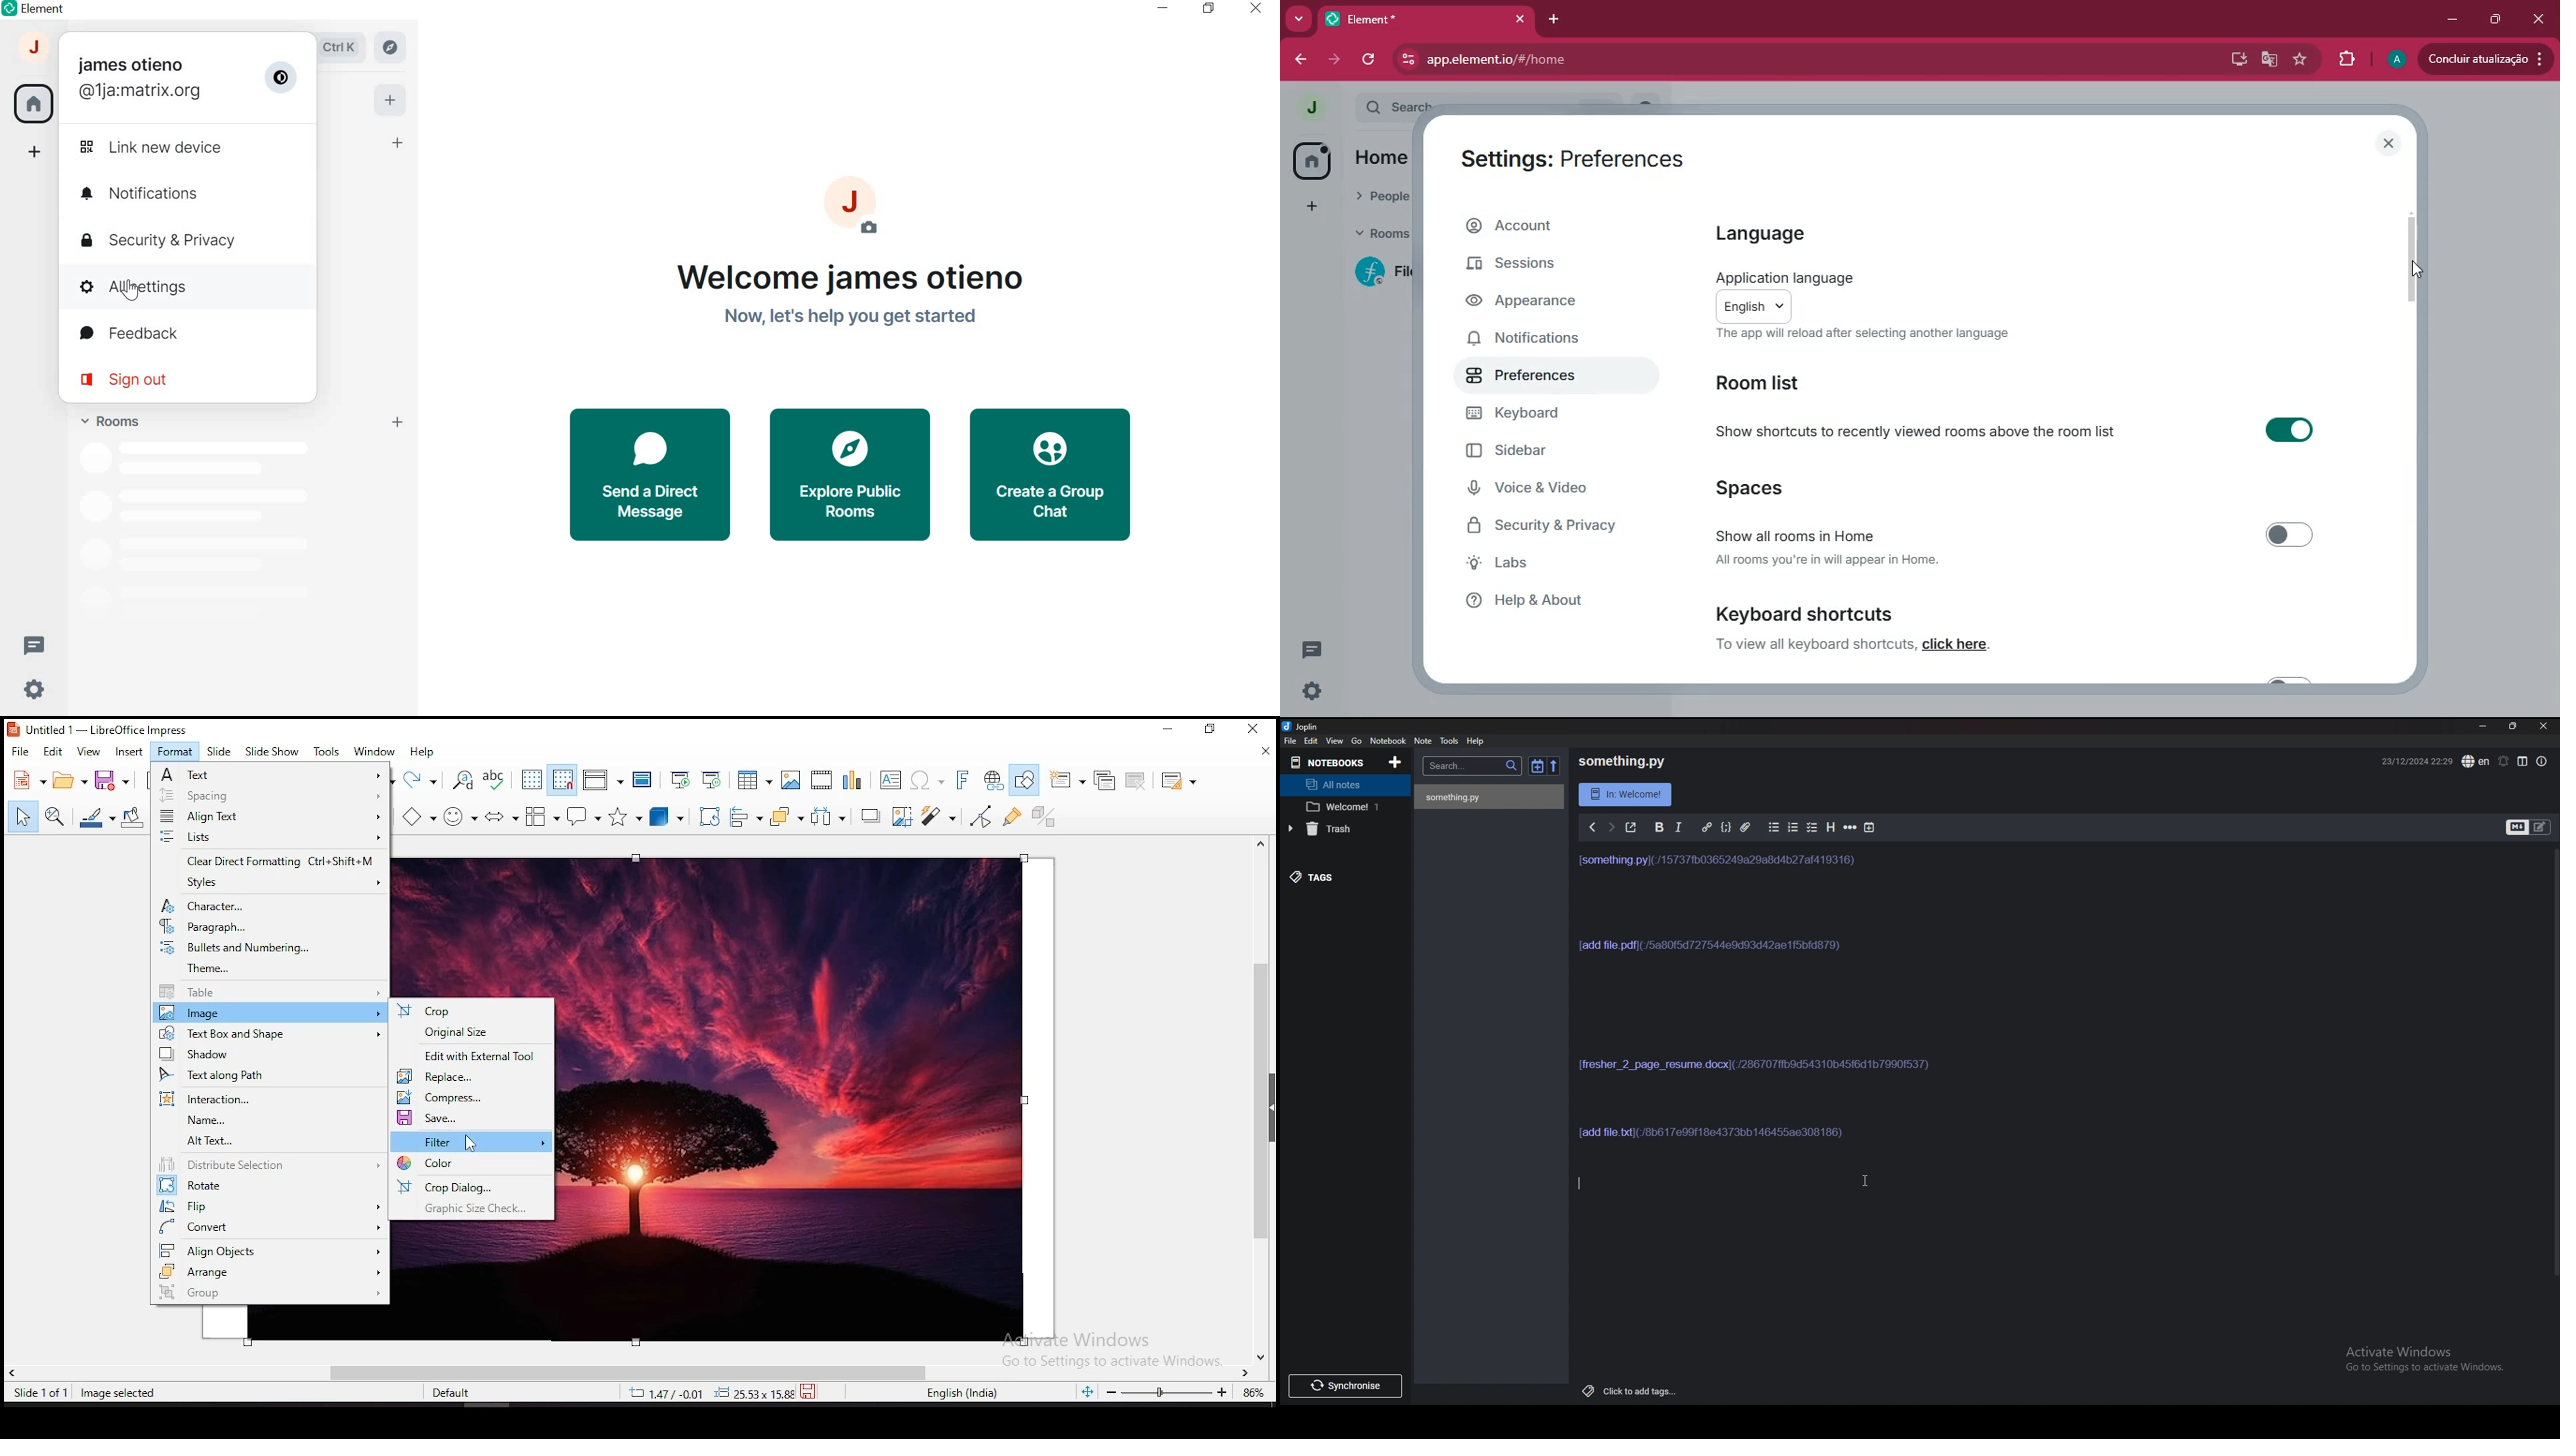 The height and width of the screenshot is (1456, 2576). Describe the element at coordinates (2419, 760) in the screenshot. I see `Time` at that location.